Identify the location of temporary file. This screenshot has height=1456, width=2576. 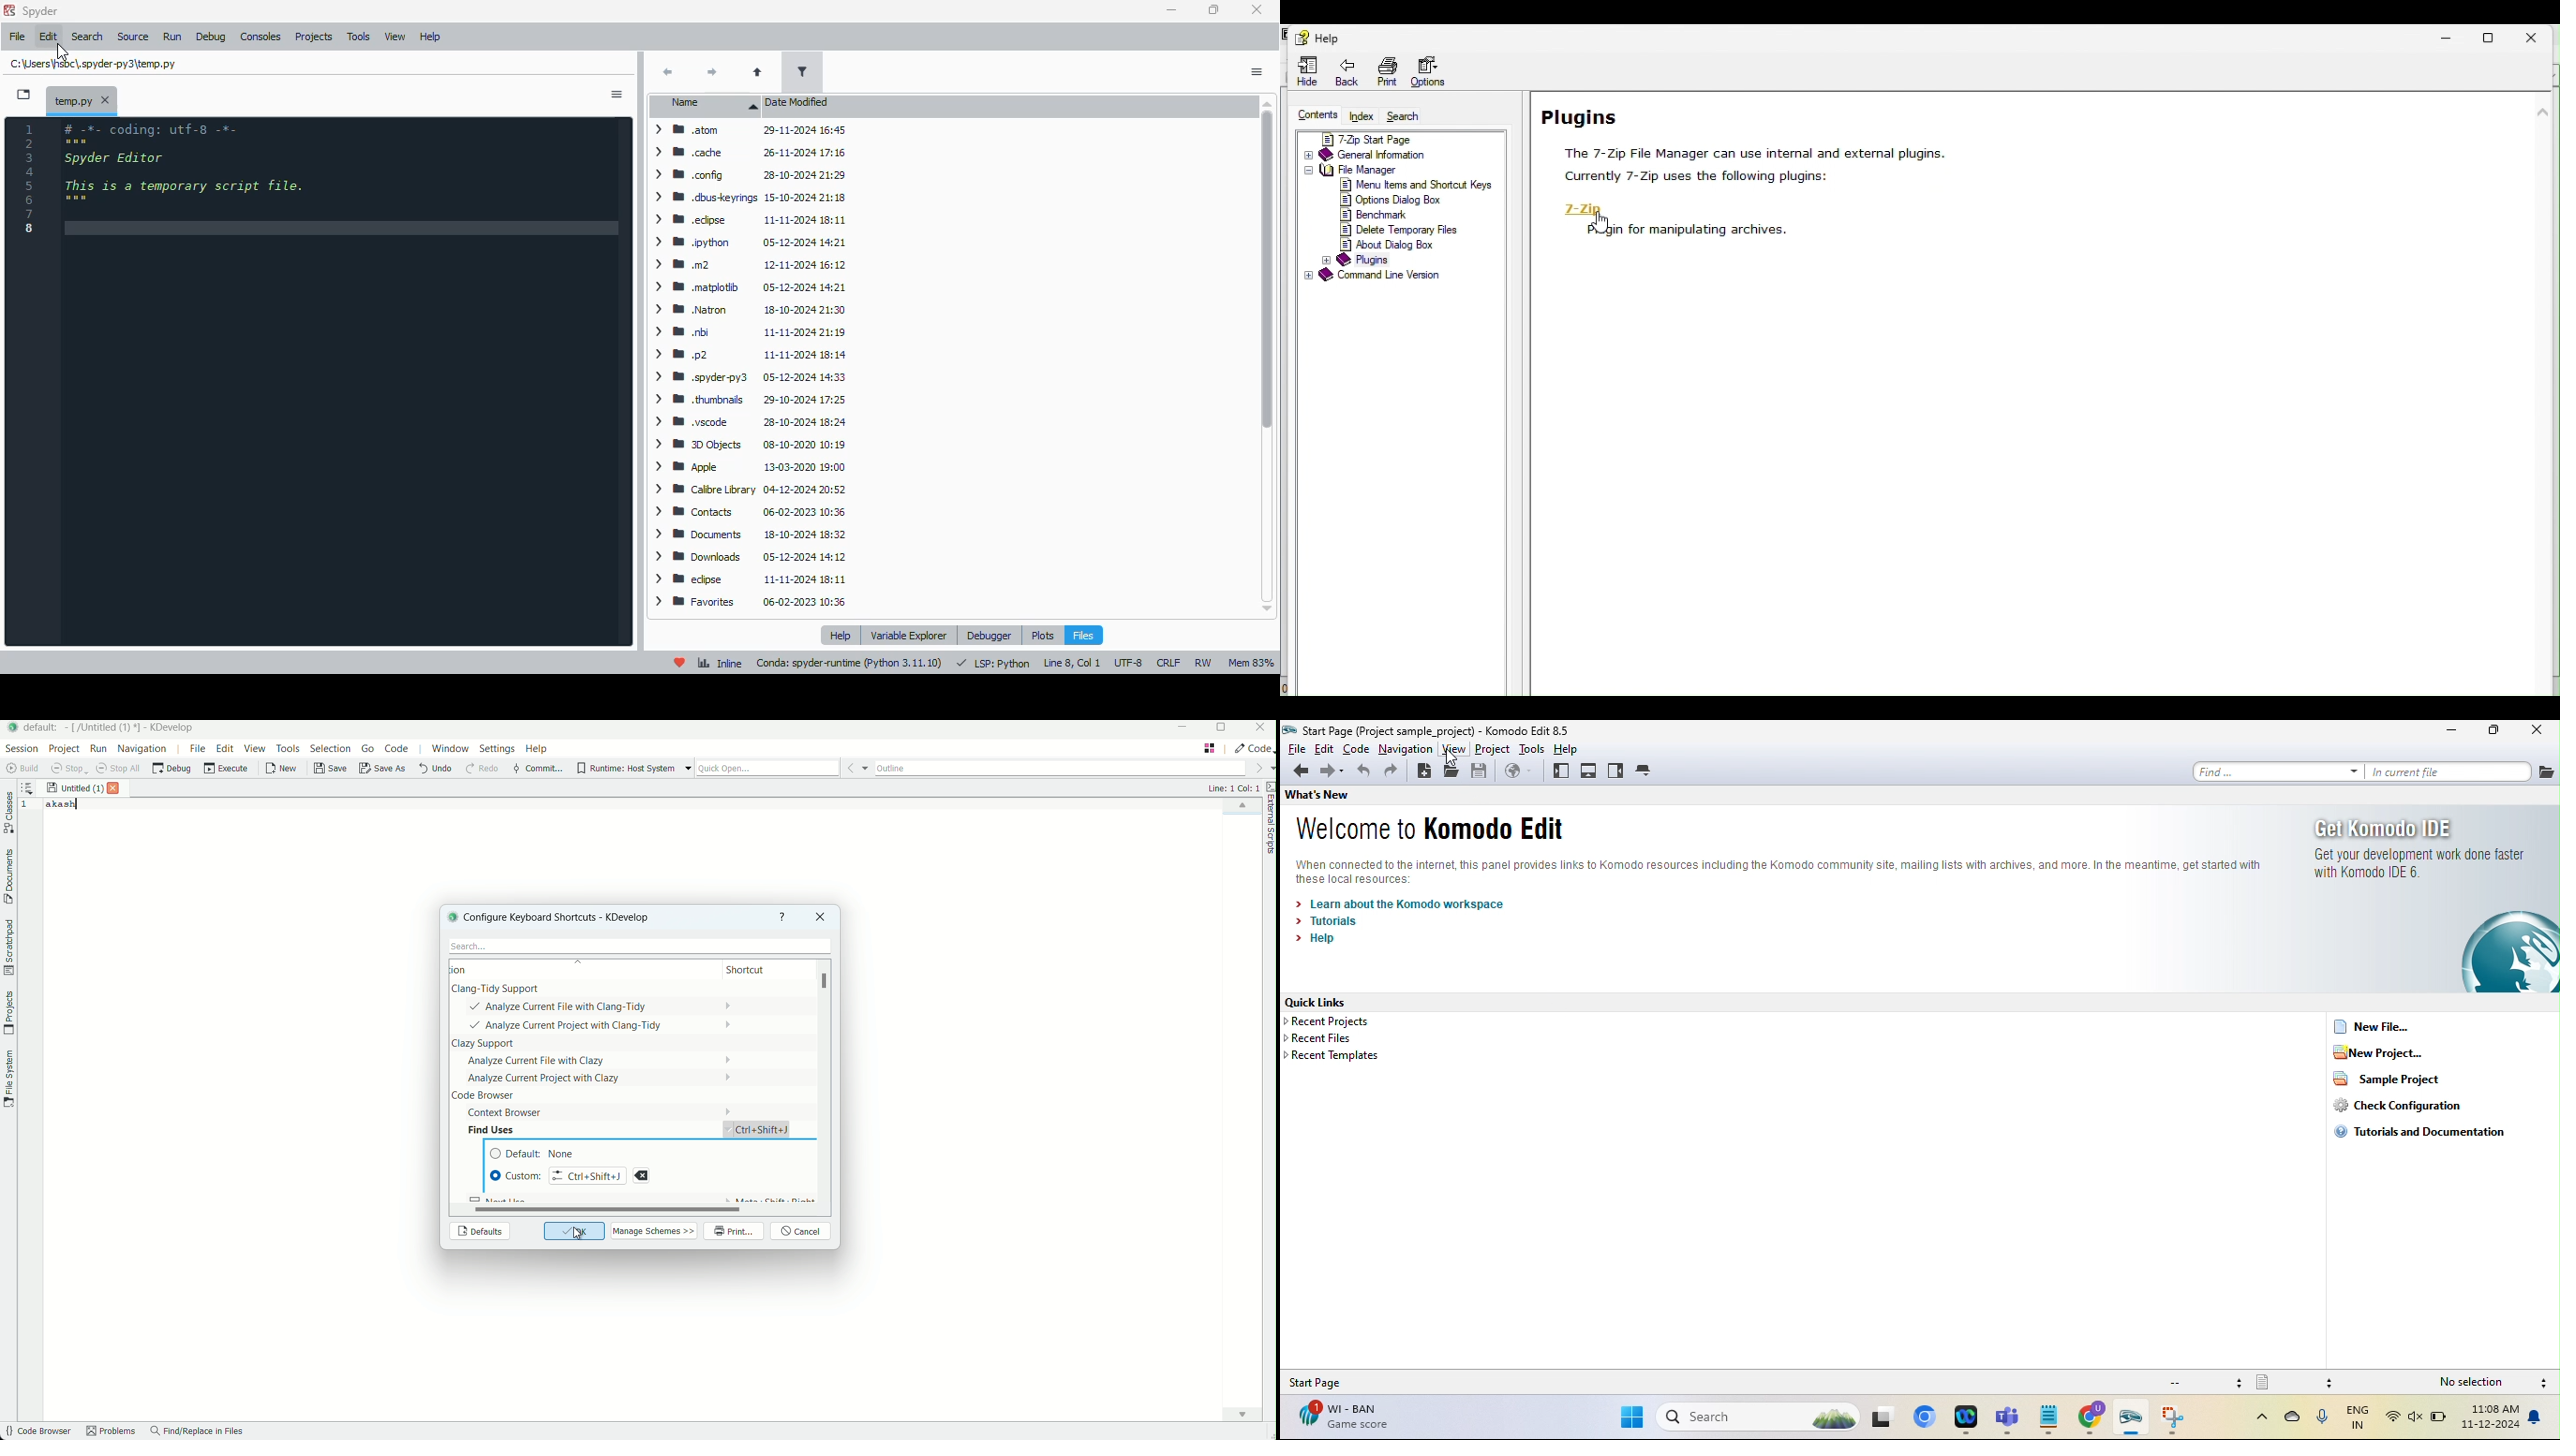
(95, 63).